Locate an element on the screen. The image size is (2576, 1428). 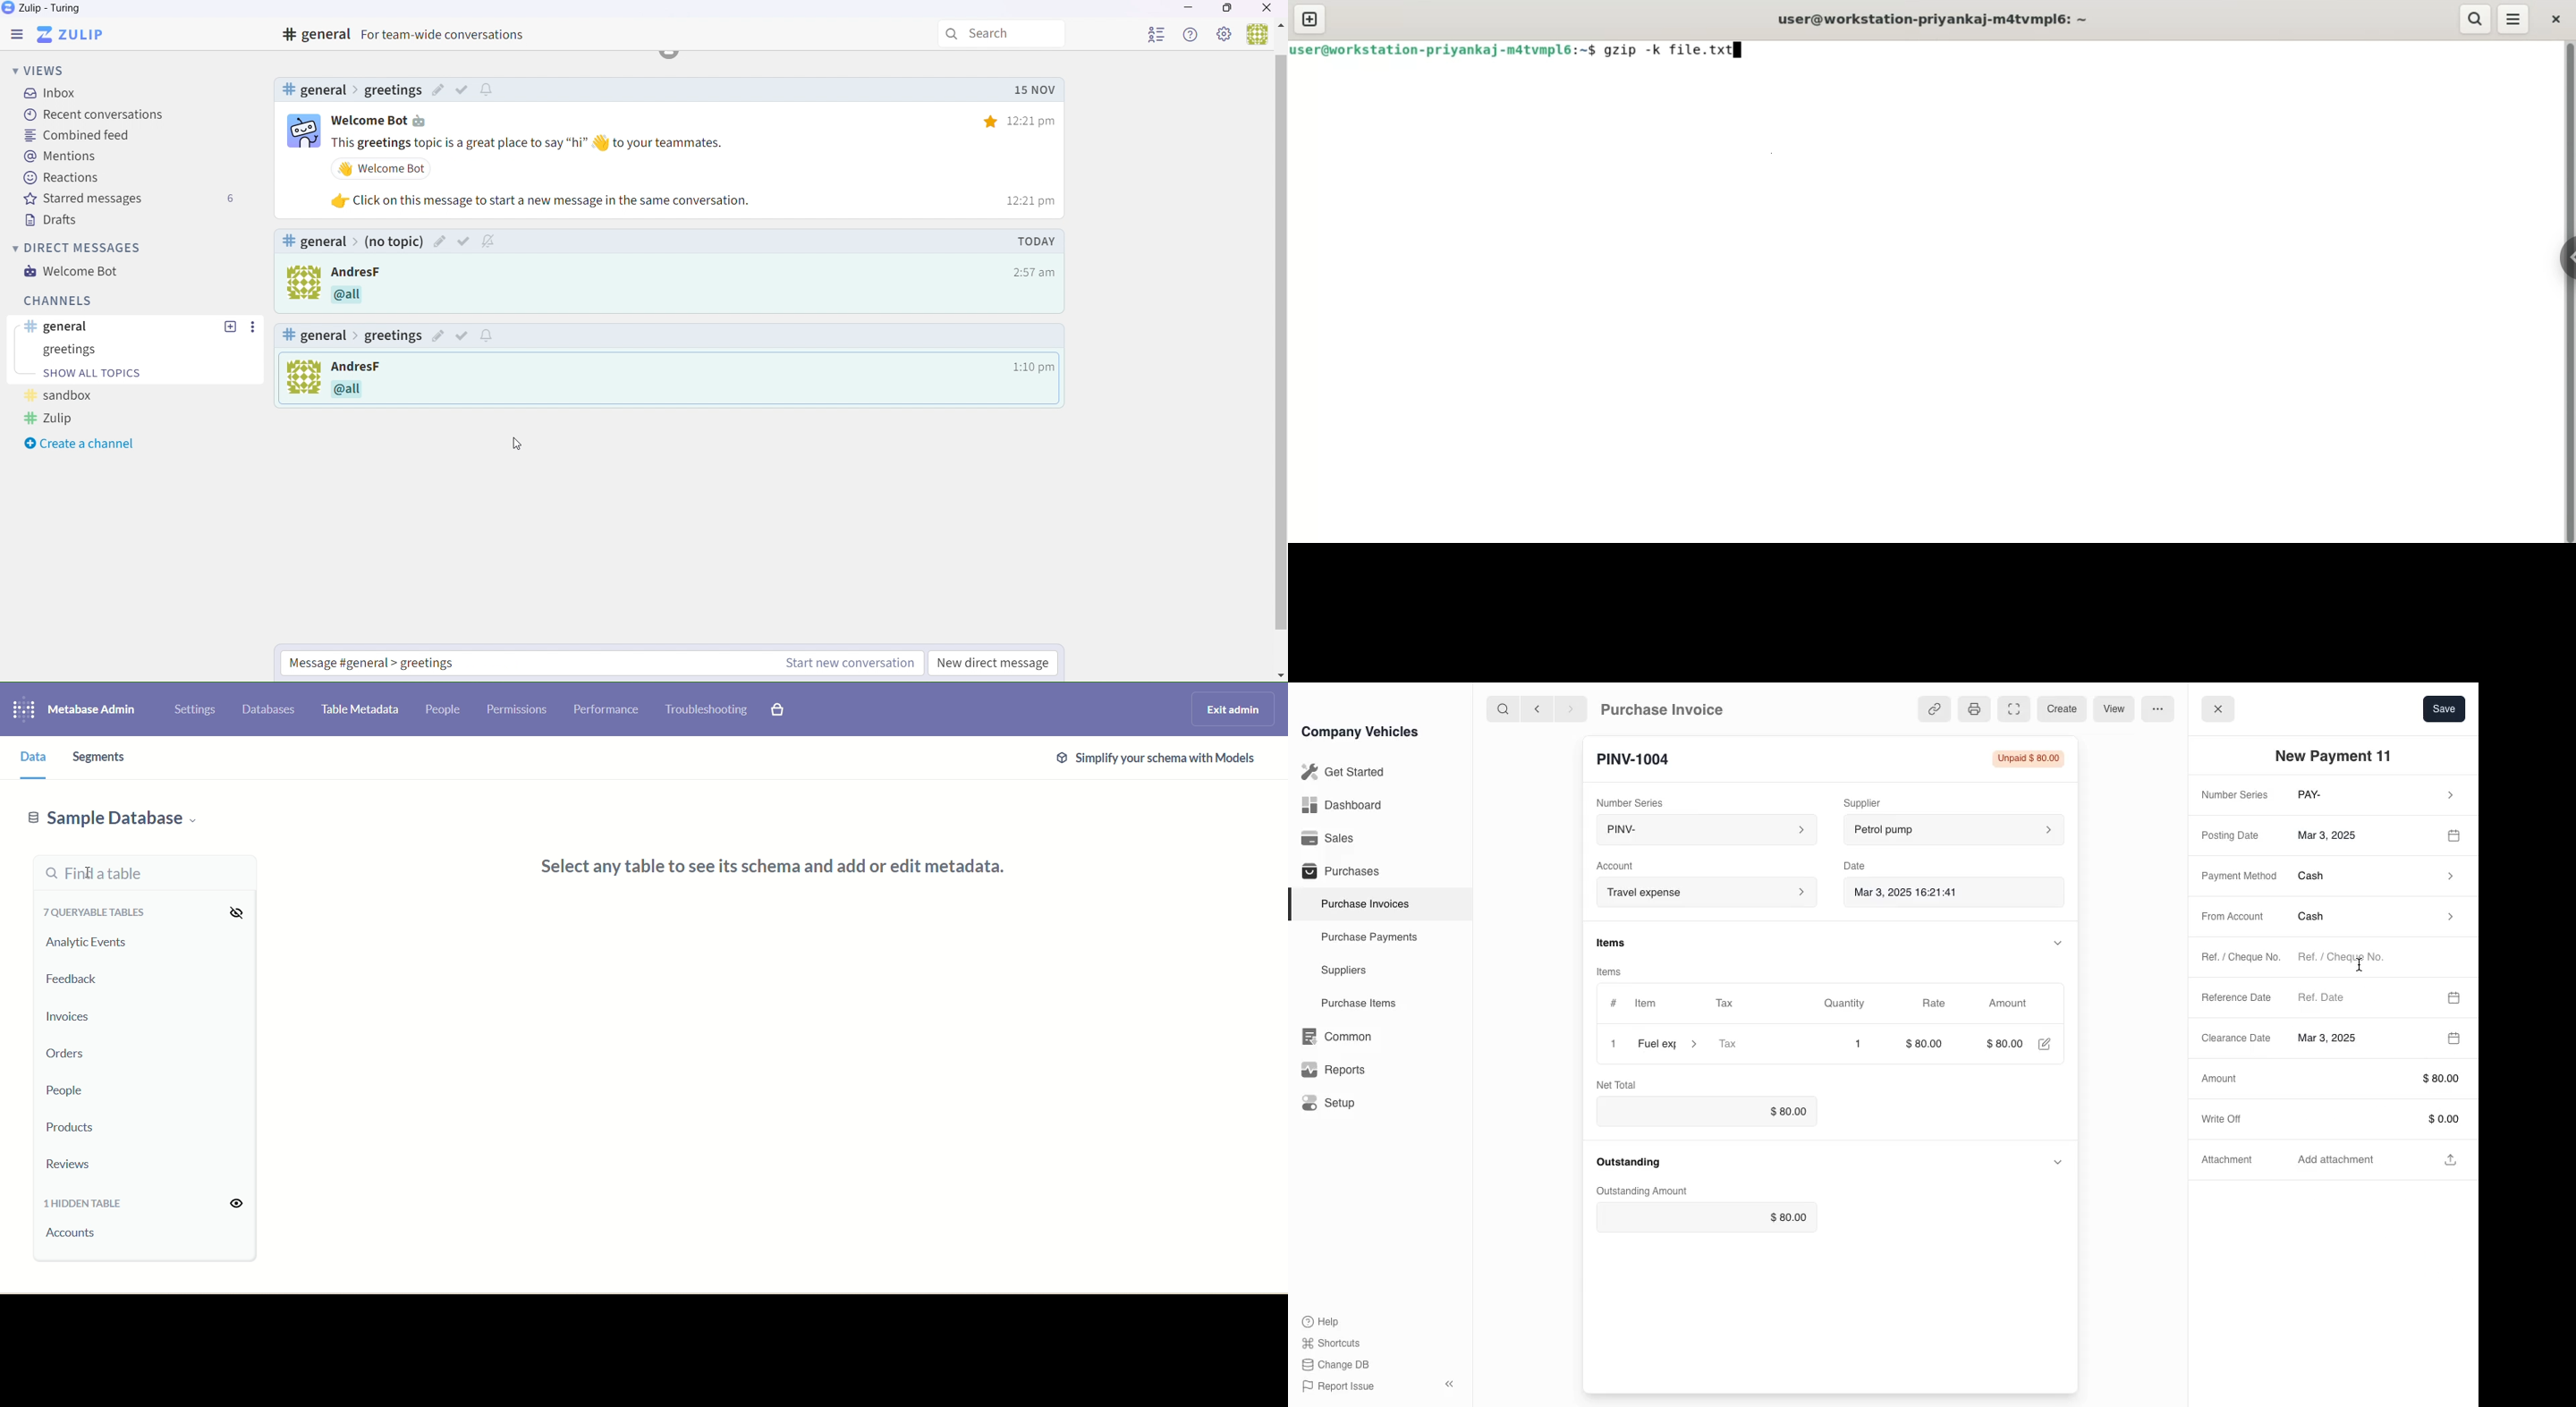
cursor is located at coordinates (91, 871).